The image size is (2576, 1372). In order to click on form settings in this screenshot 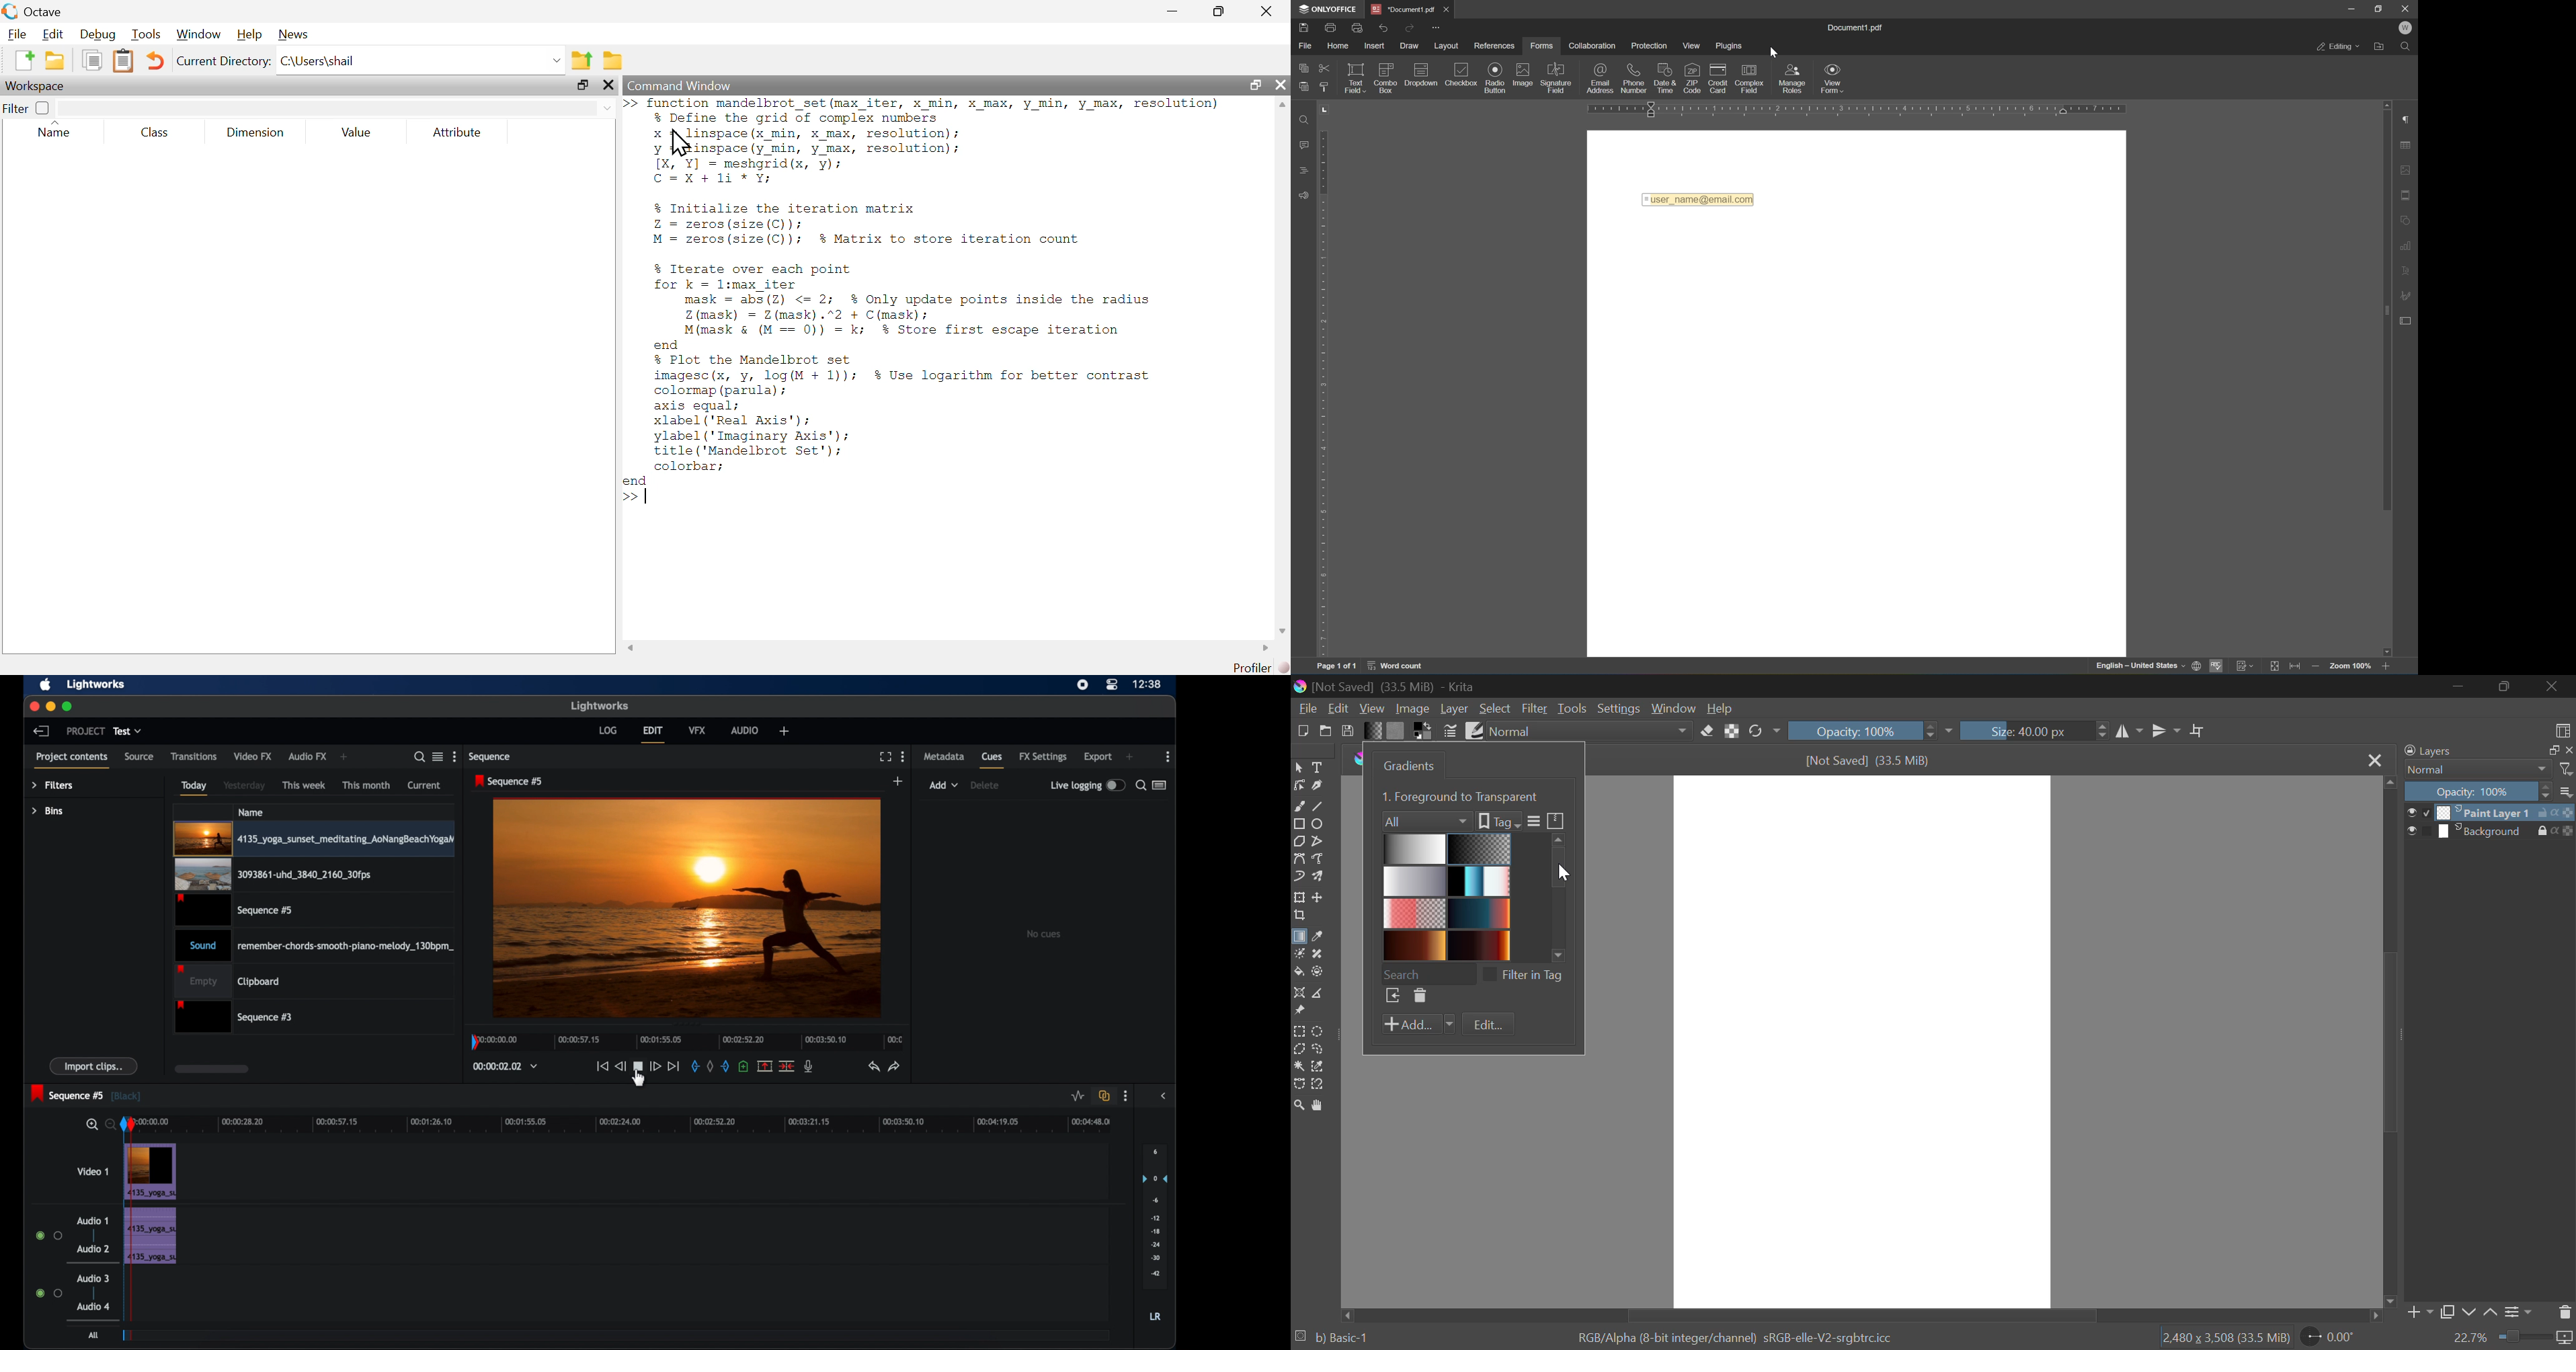, I will do `click(2409, 327)`.